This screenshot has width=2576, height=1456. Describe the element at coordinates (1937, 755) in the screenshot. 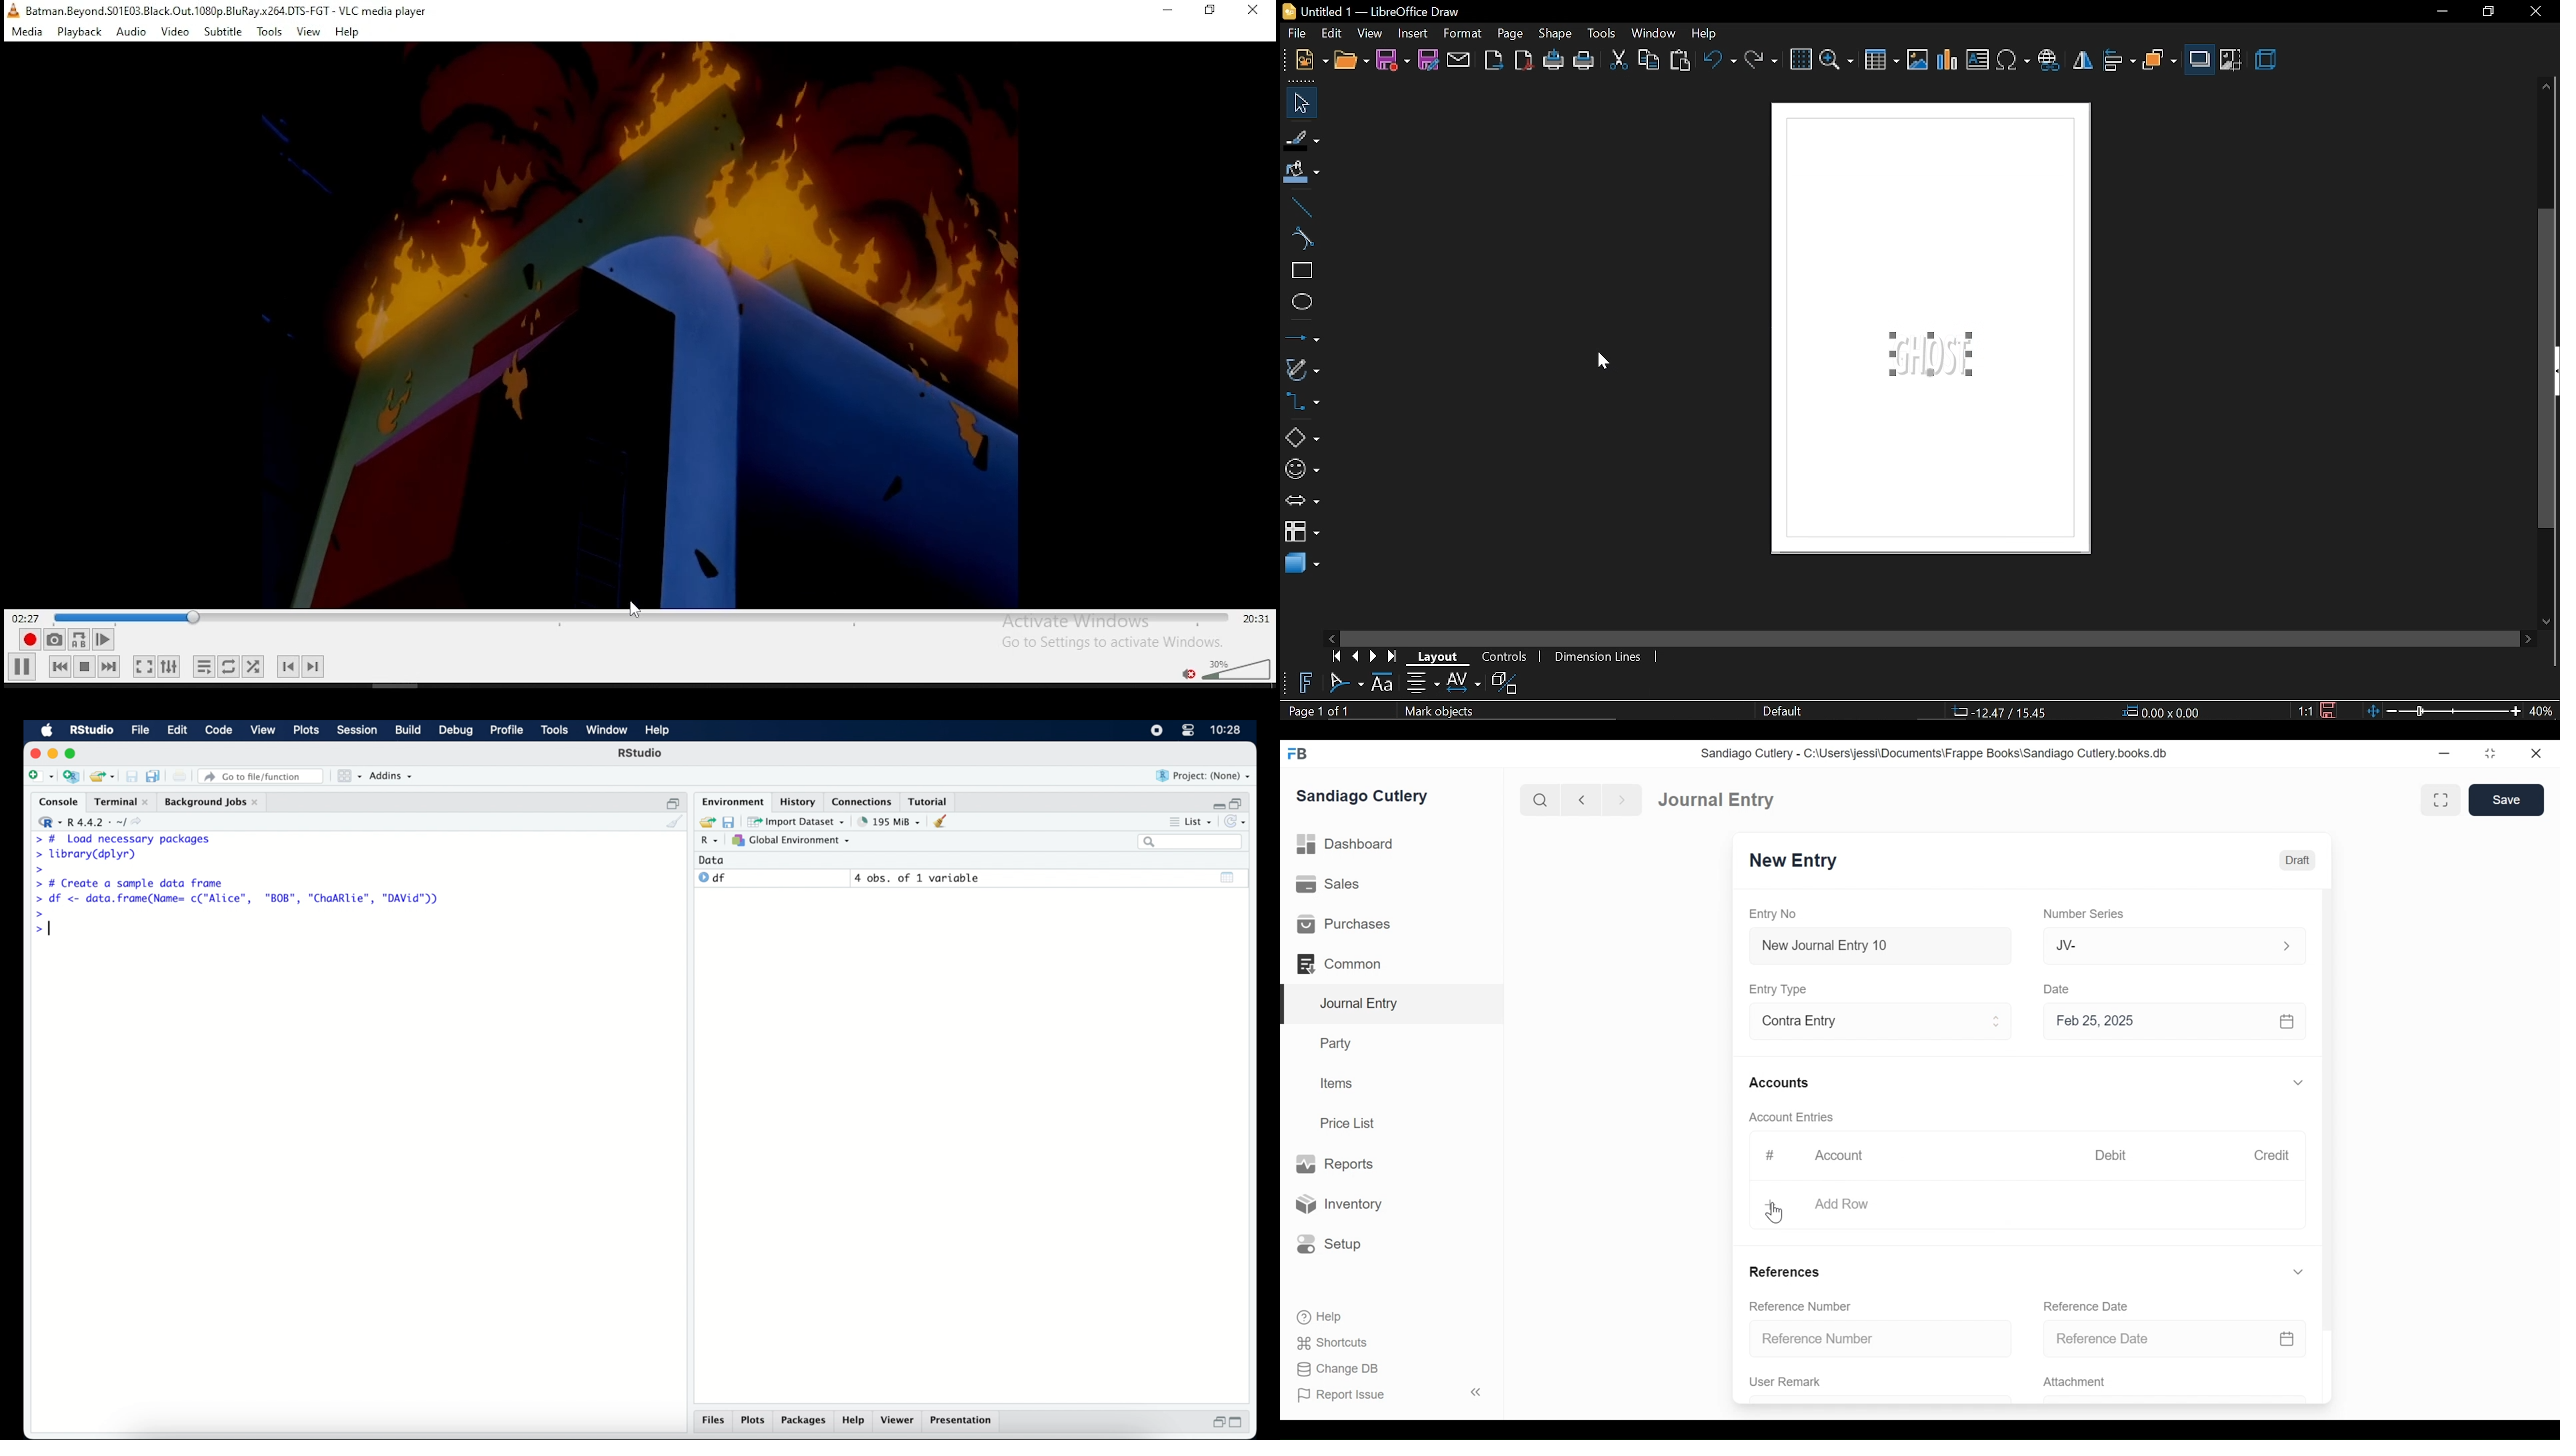

I see `Sandiago Cutlery - C:\Users\jessi\Documents\Frappe Books\Sandiago Cutlery.books.db` at that location.